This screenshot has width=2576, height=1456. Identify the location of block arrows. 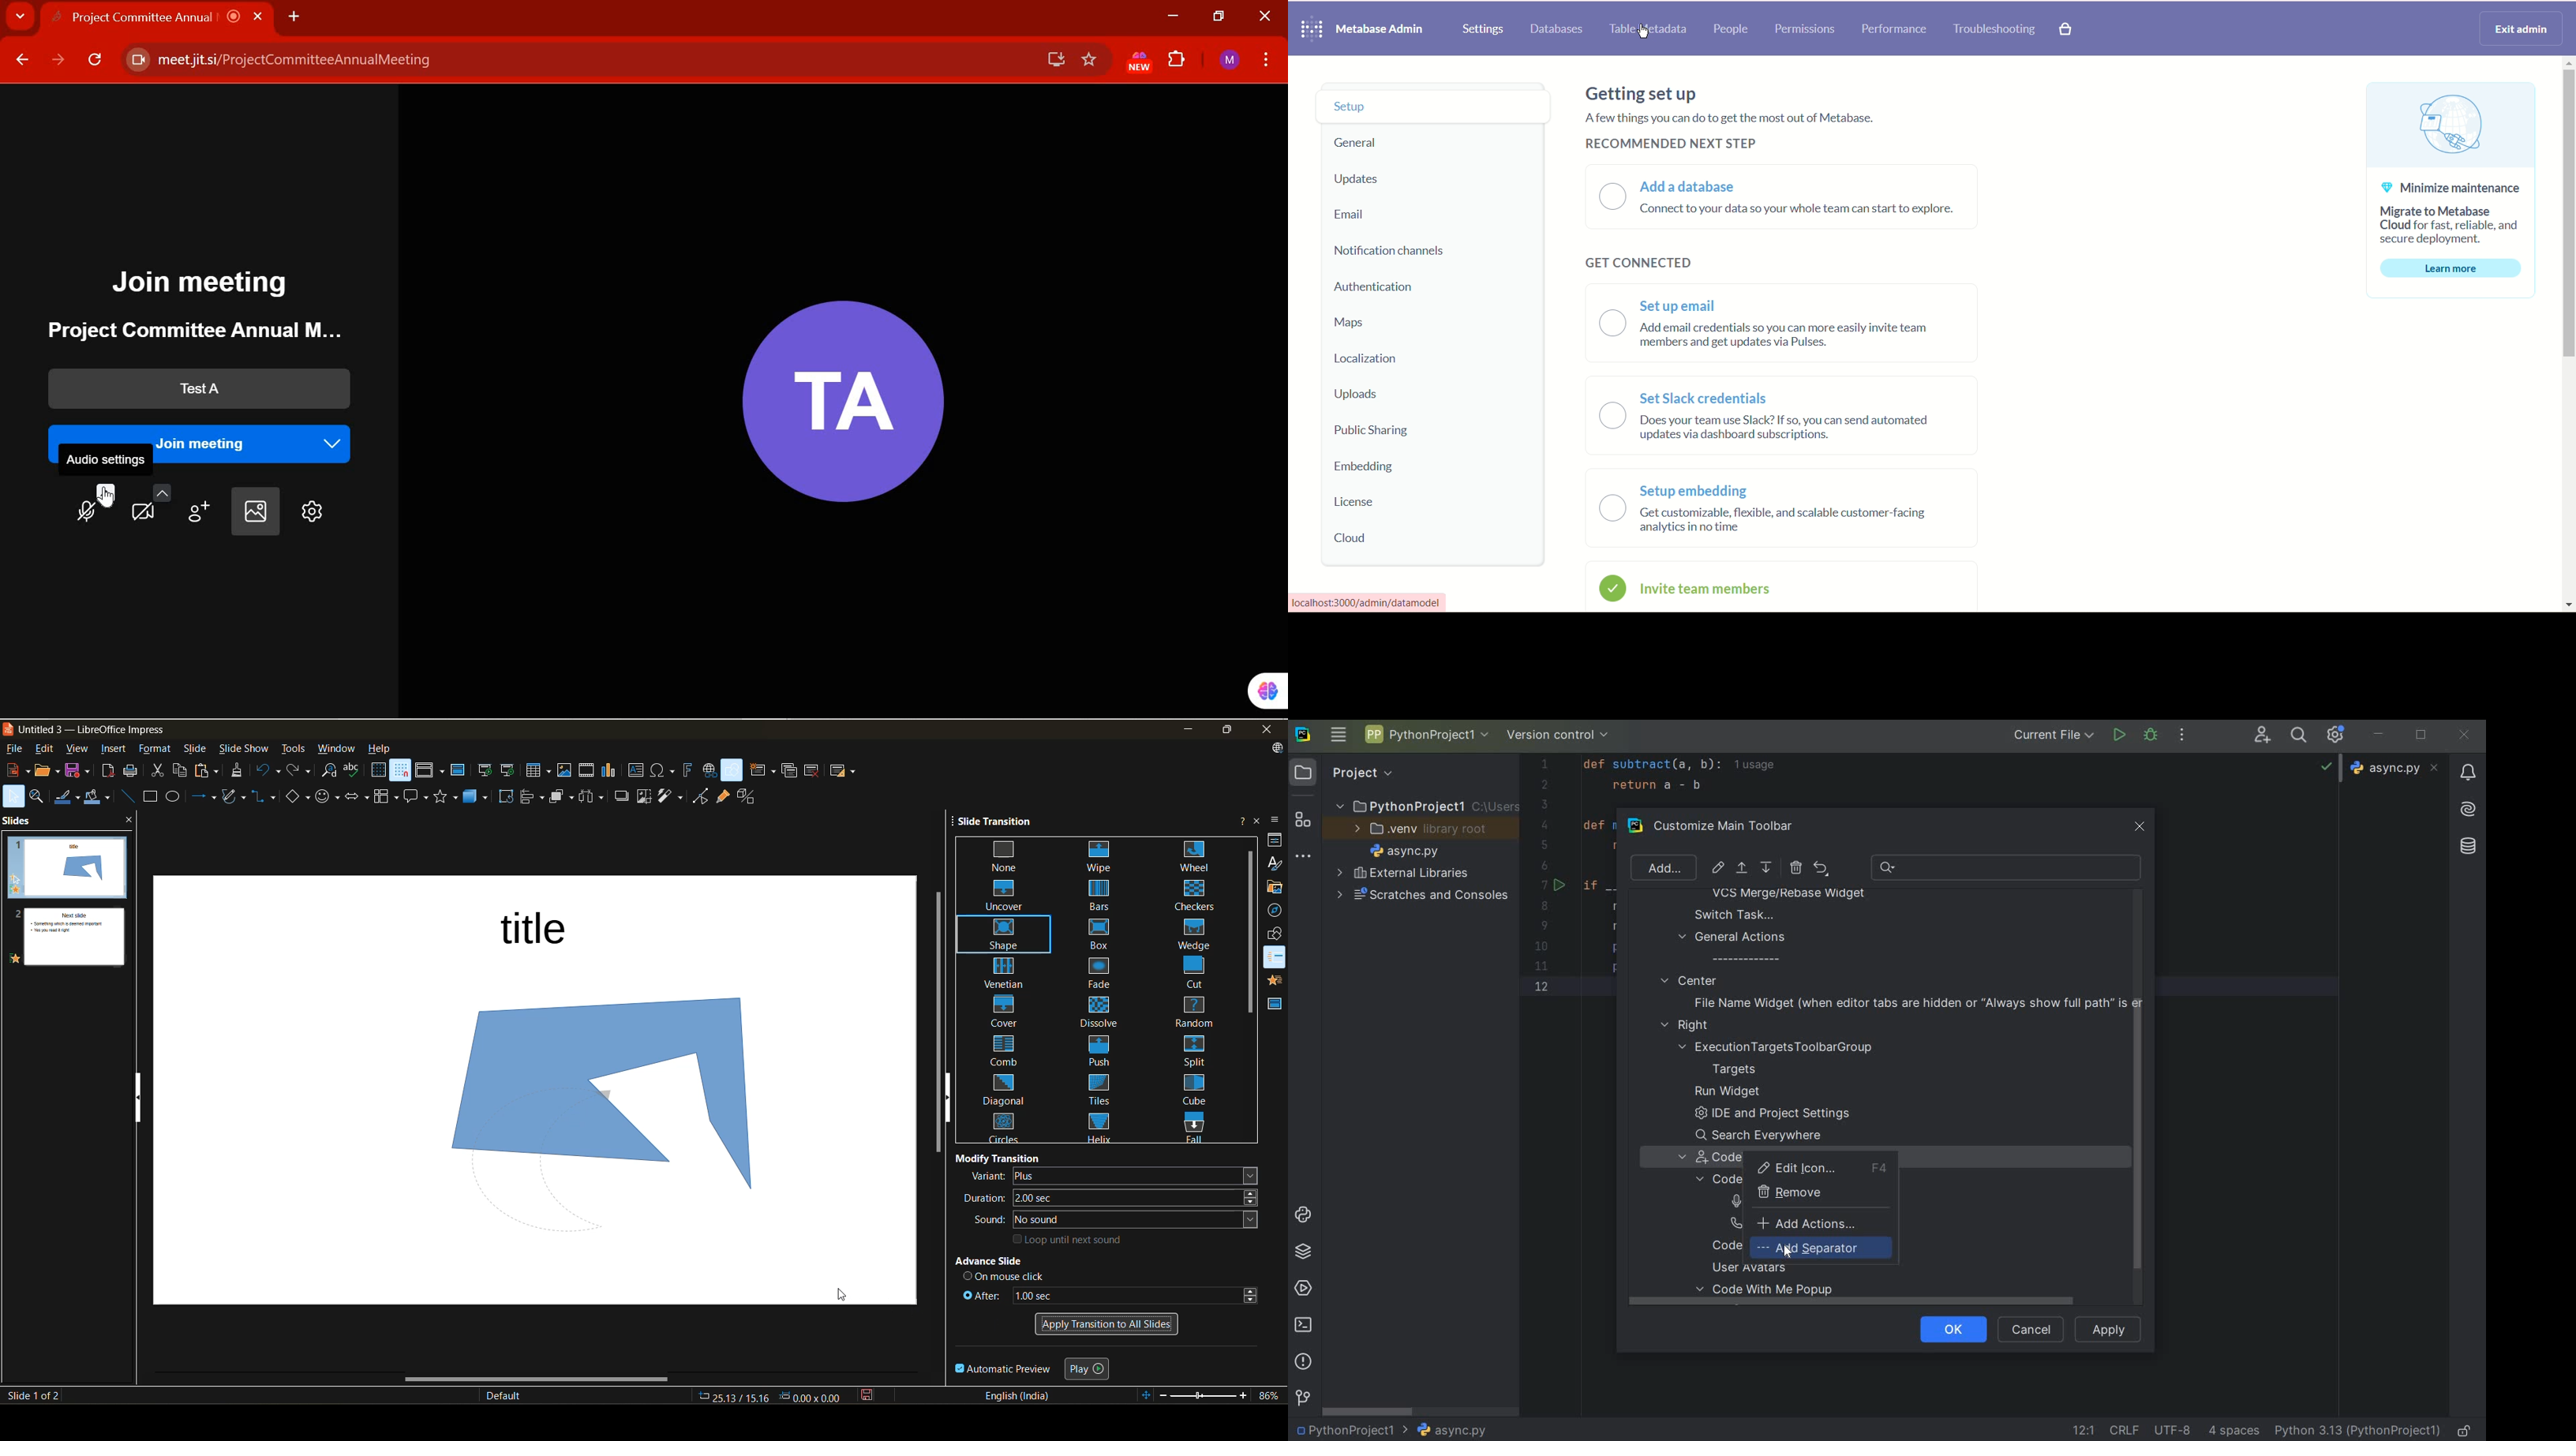
(358, 796).